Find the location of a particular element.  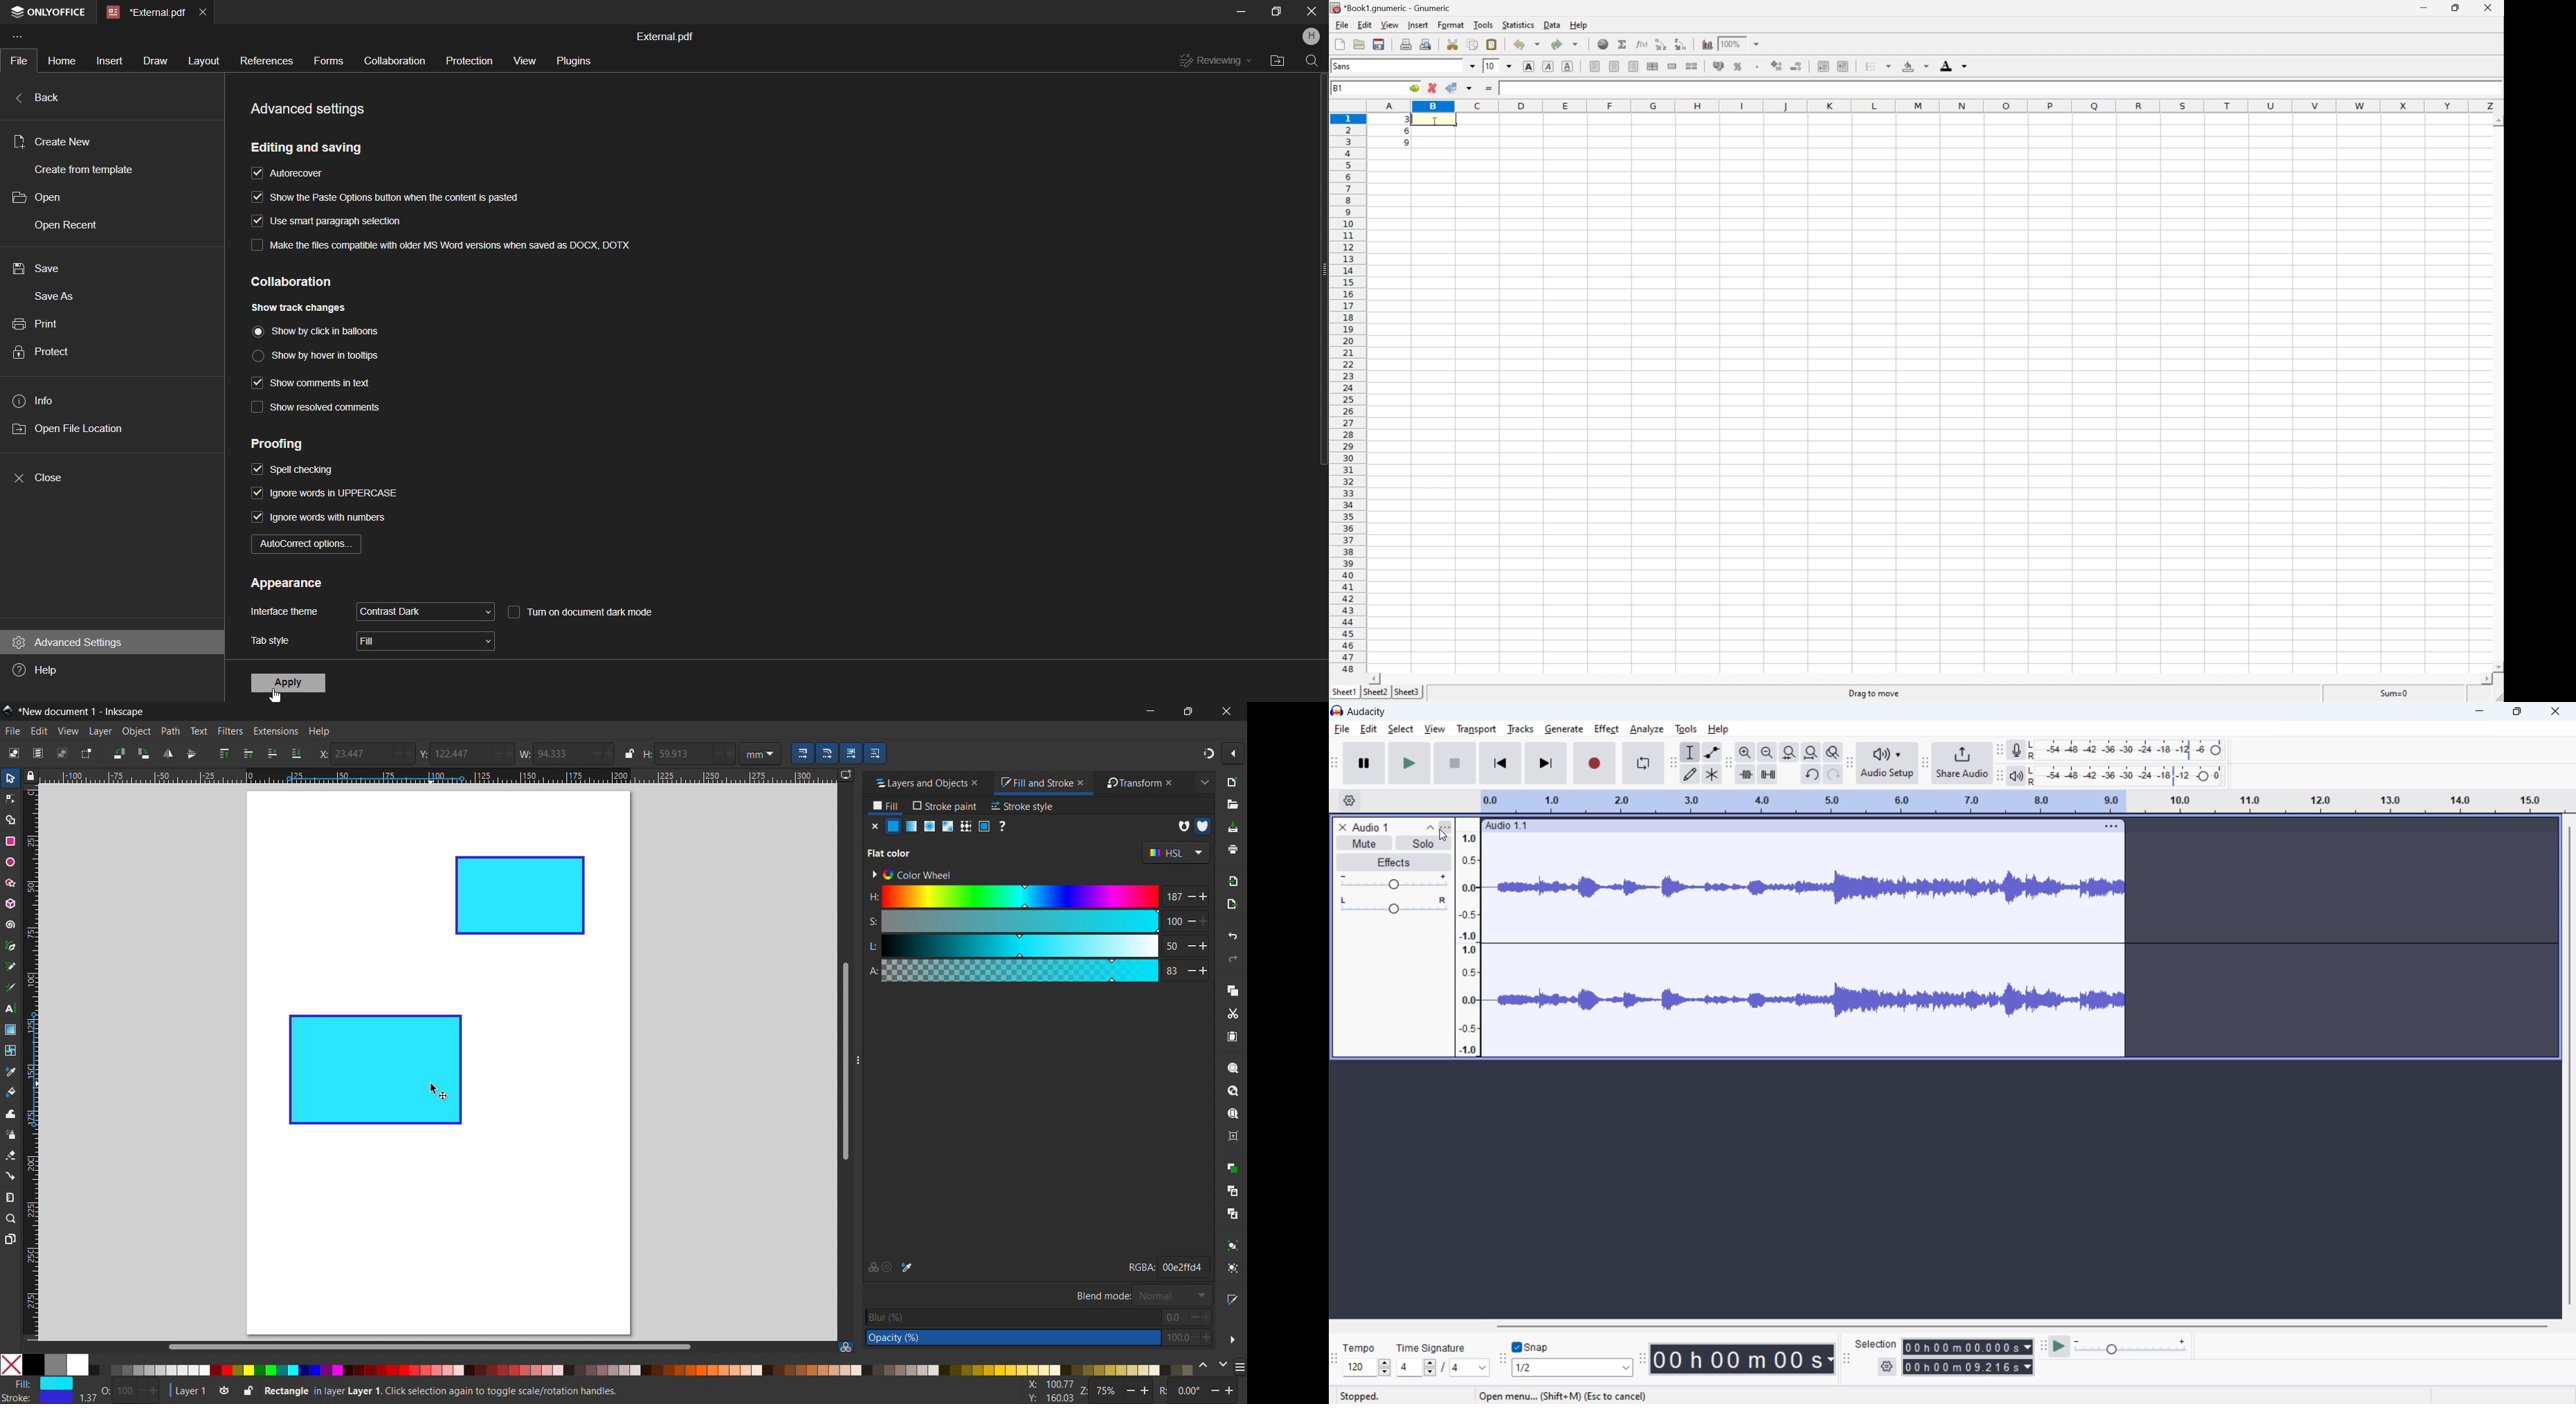

effect is located at coordinates (1608, 729).